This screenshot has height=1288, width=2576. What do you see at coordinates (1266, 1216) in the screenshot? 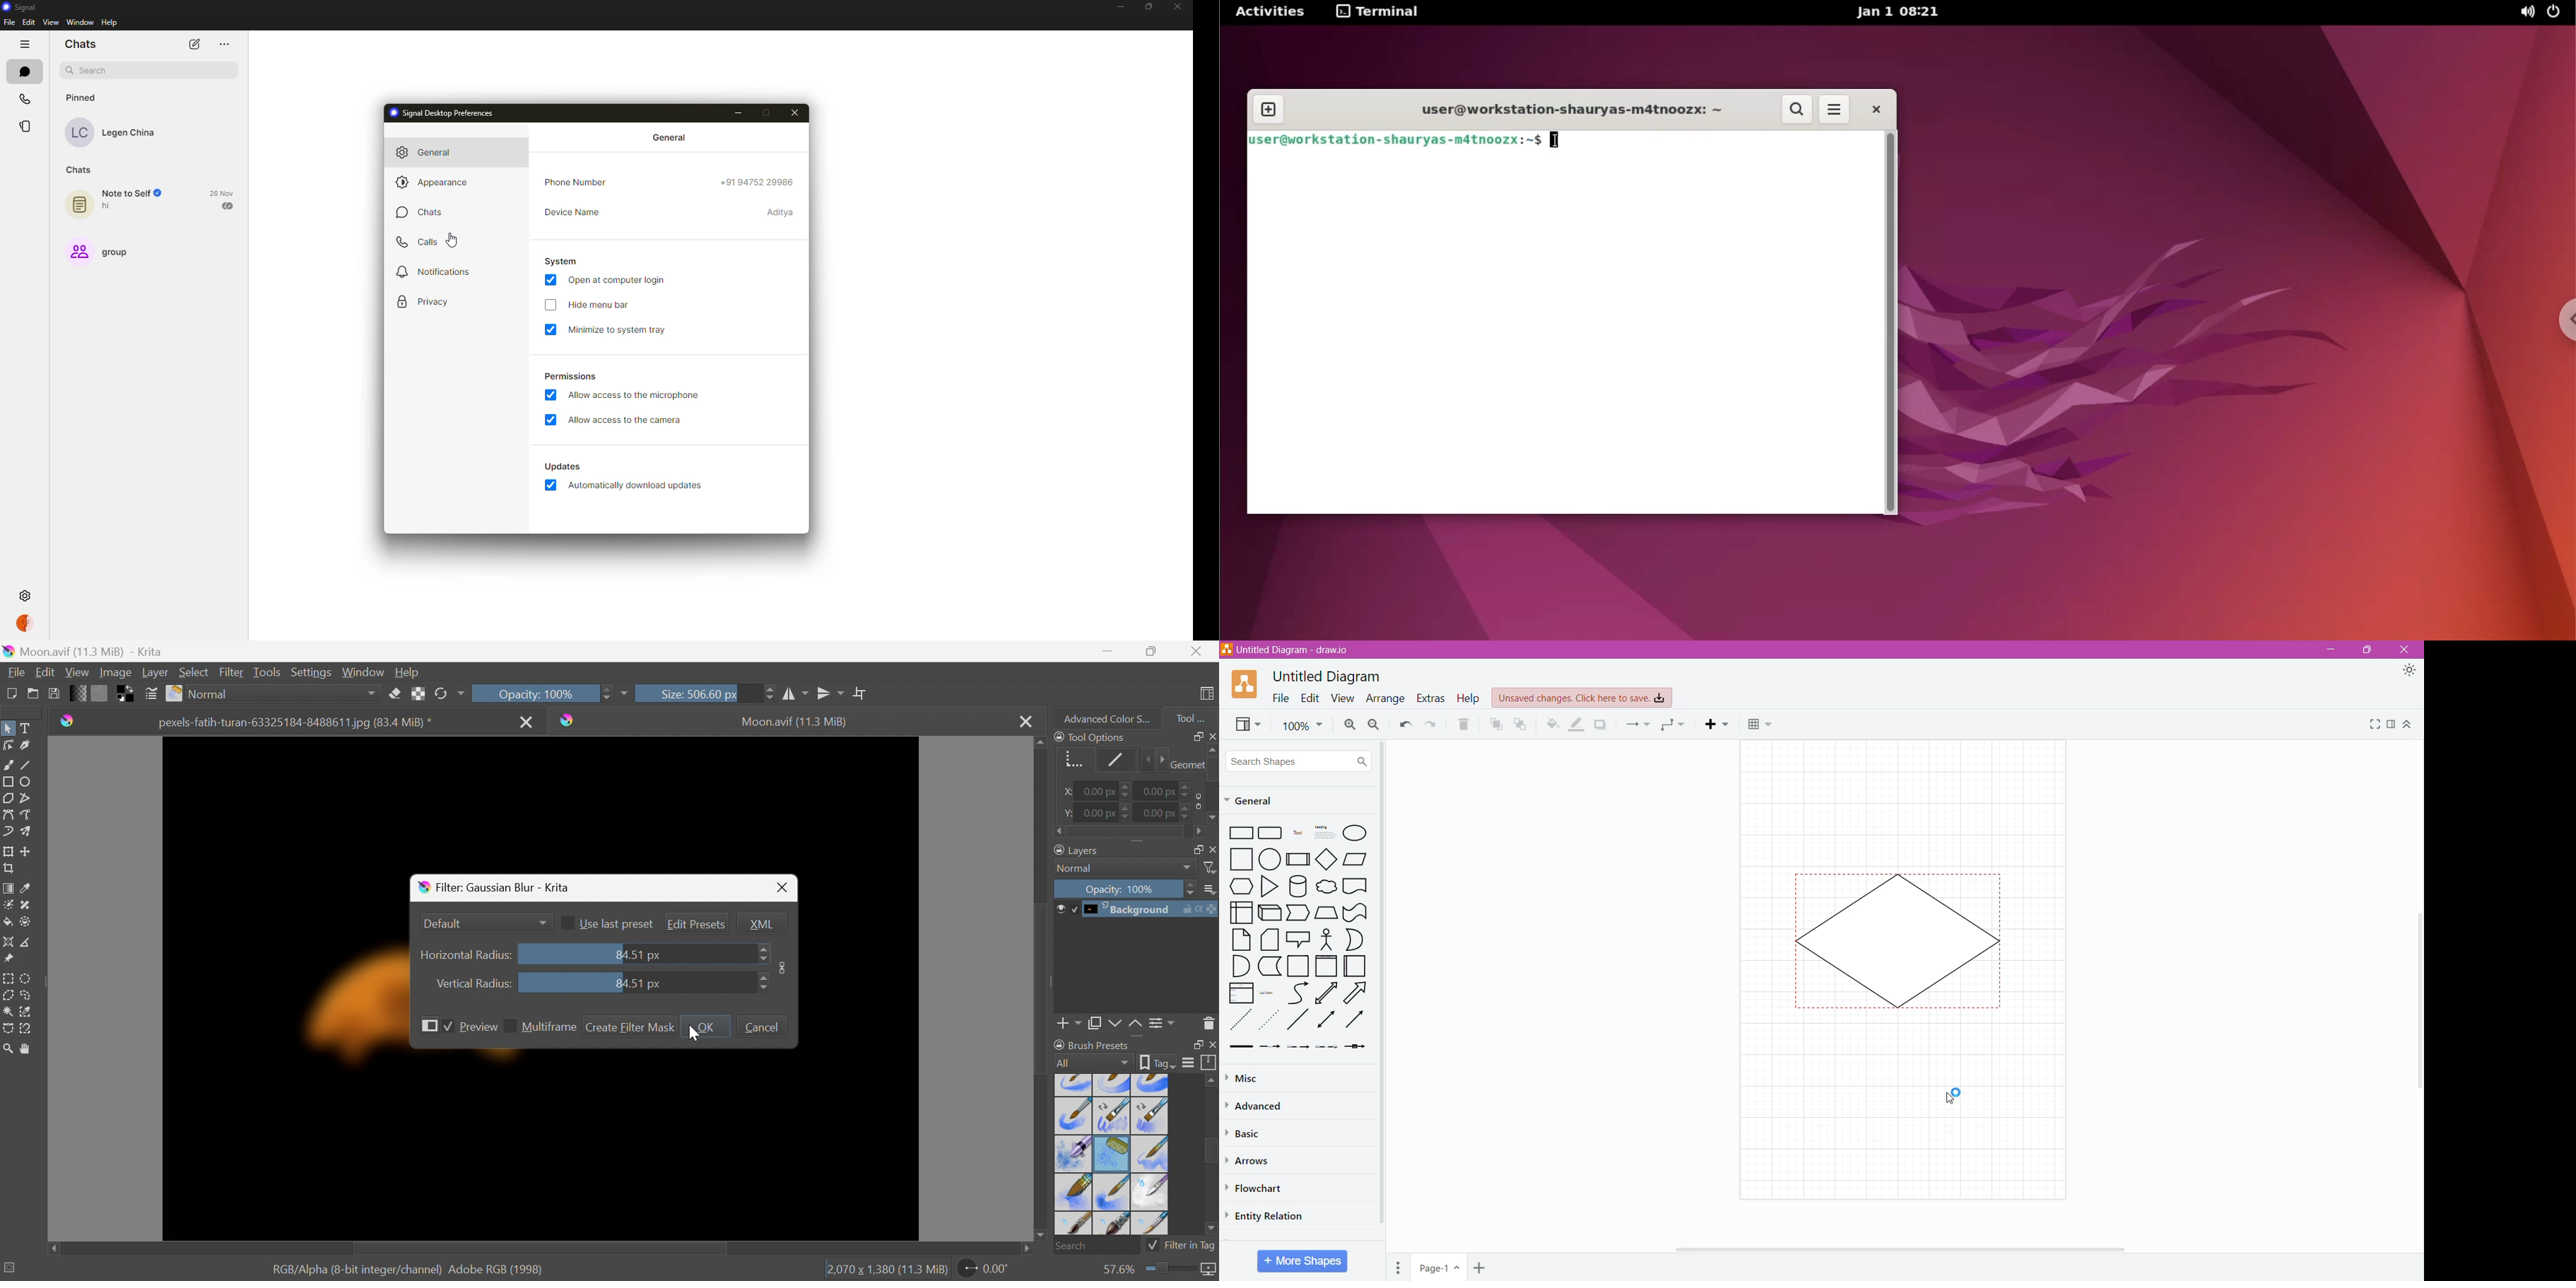
I see `Entity Relation` at bounding box center [1266, 1216].